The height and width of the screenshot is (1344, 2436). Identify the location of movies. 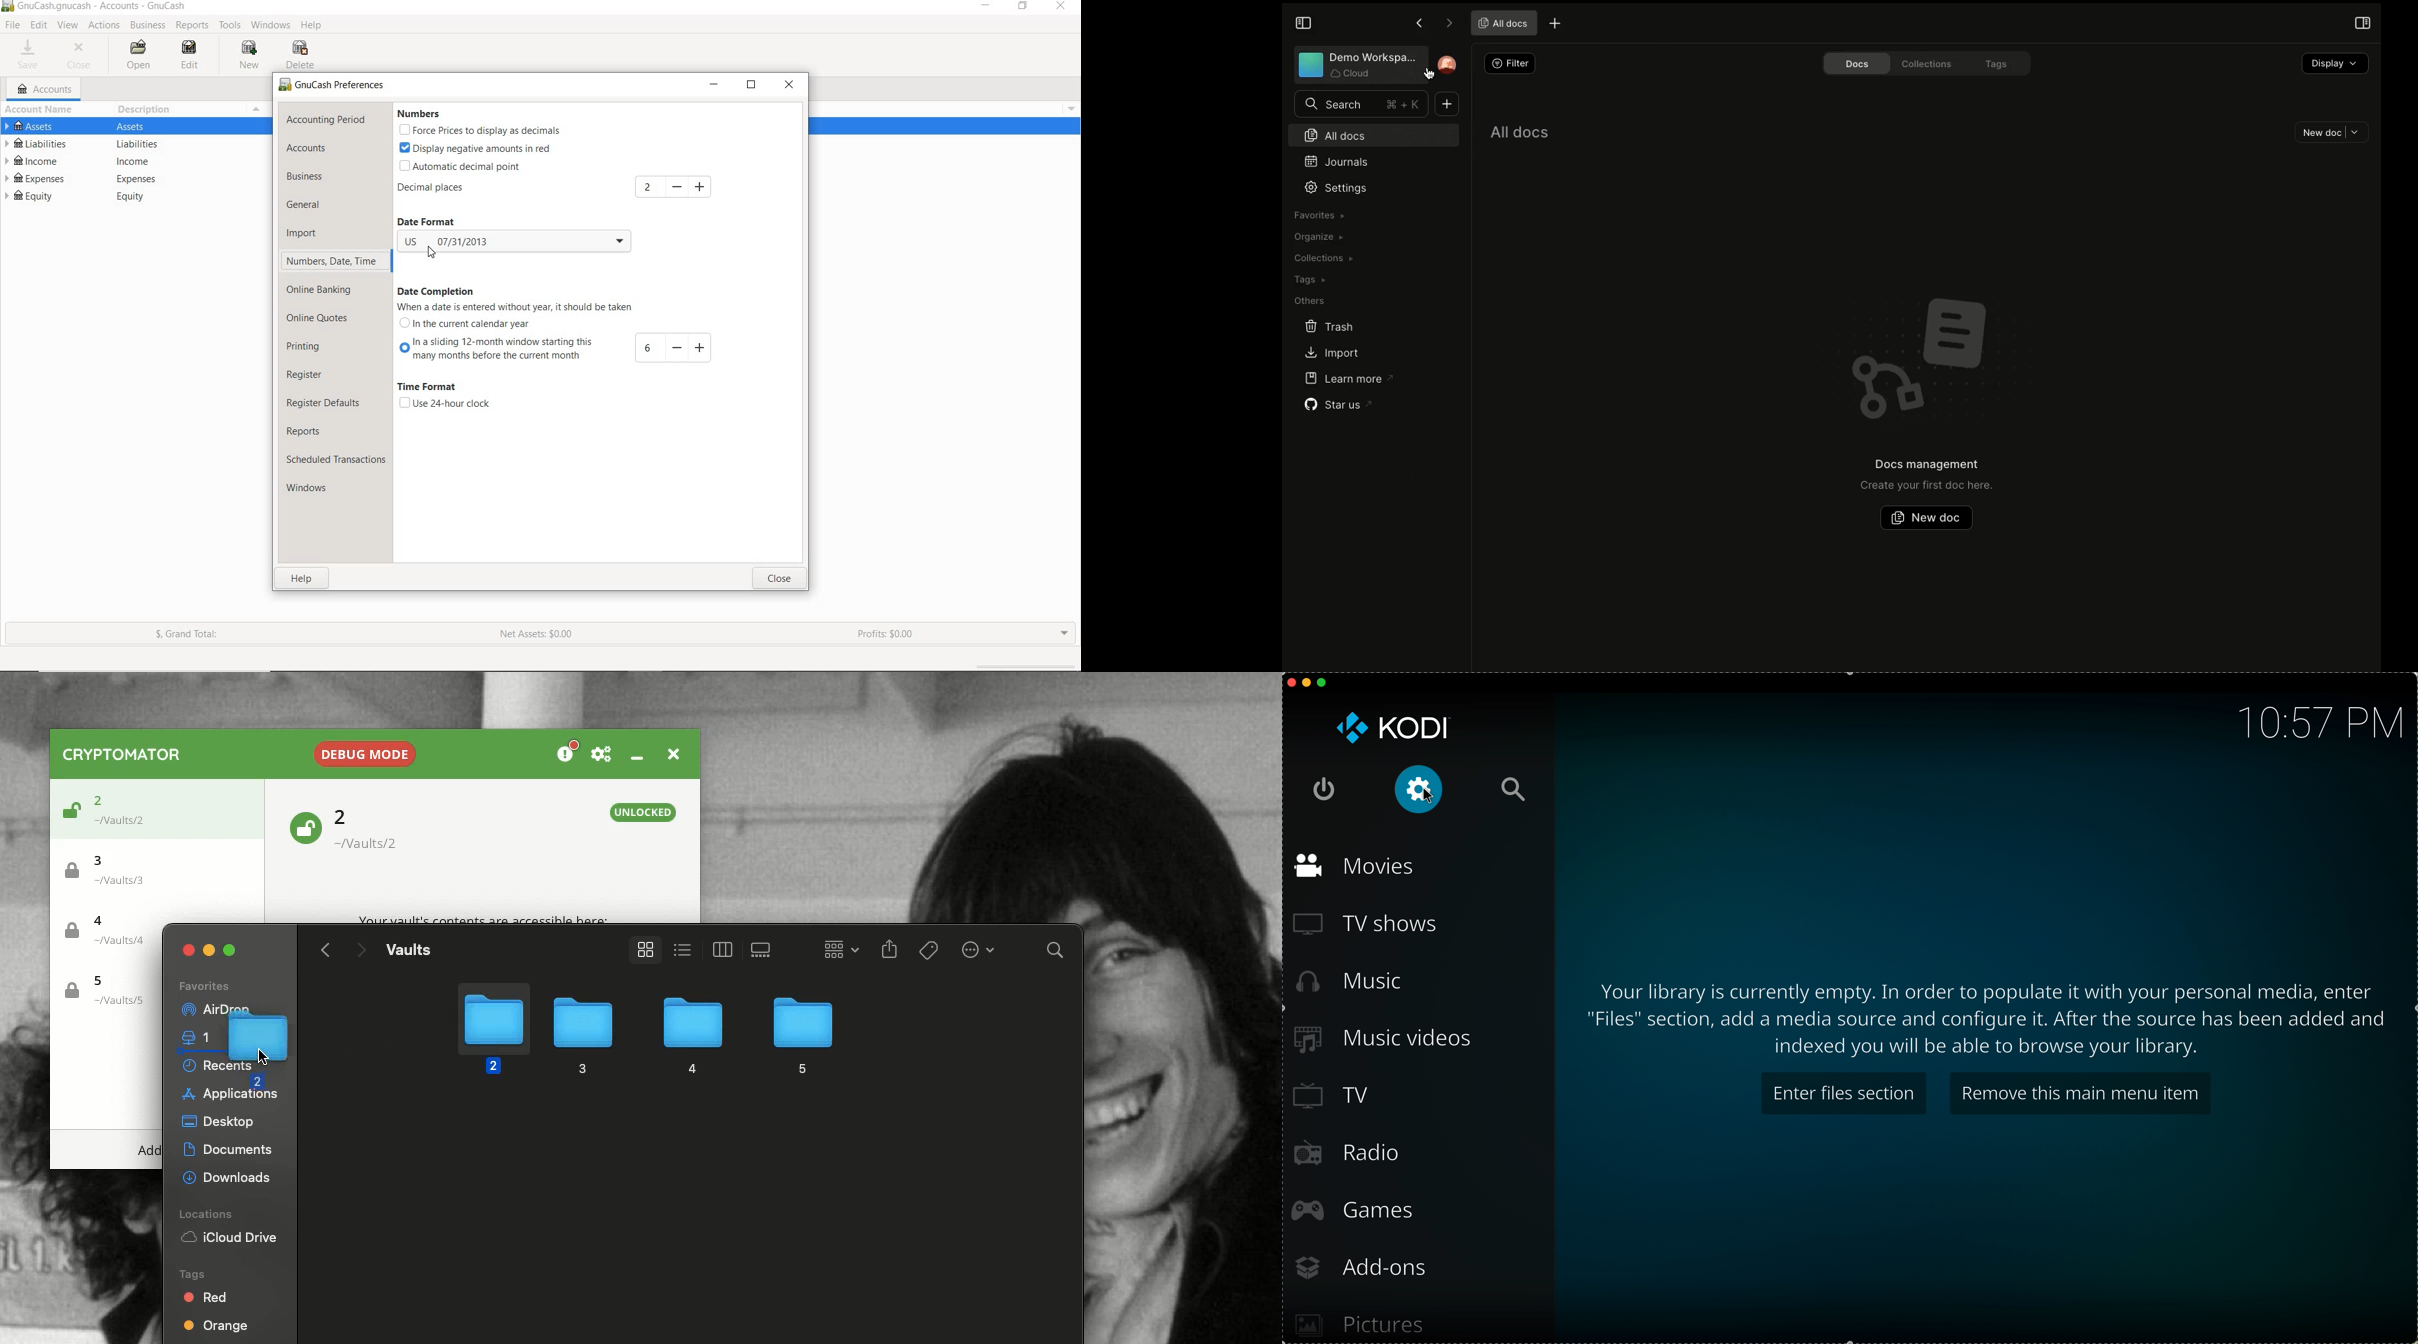
(1356, 867).